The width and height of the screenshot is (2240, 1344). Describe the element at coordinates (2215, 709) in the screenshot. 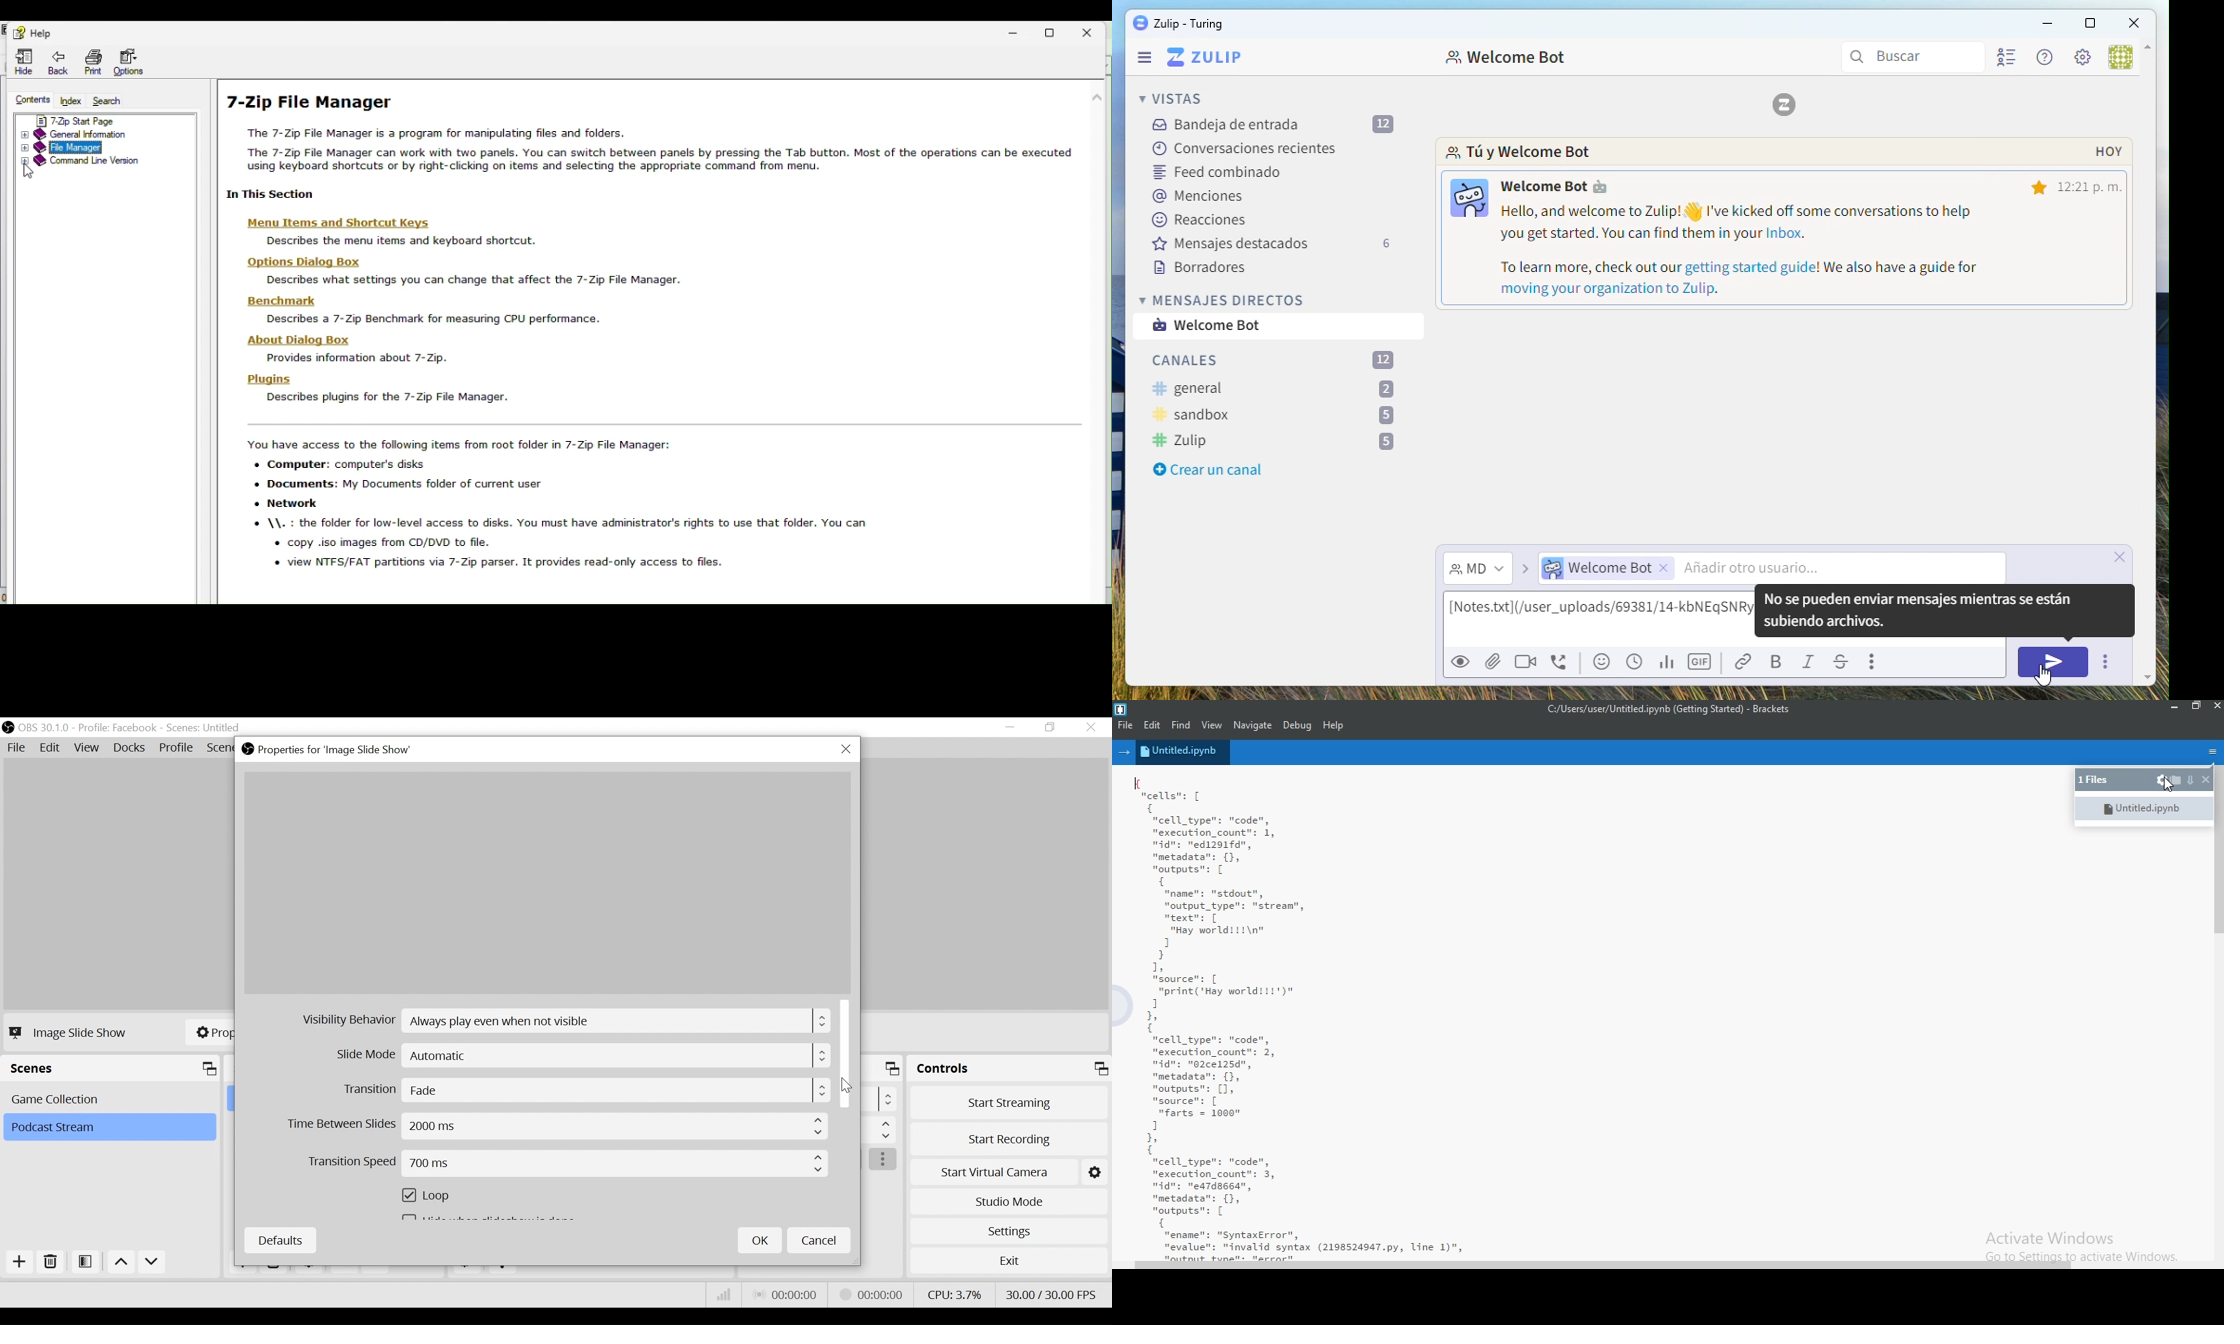

I see `close` at that location.